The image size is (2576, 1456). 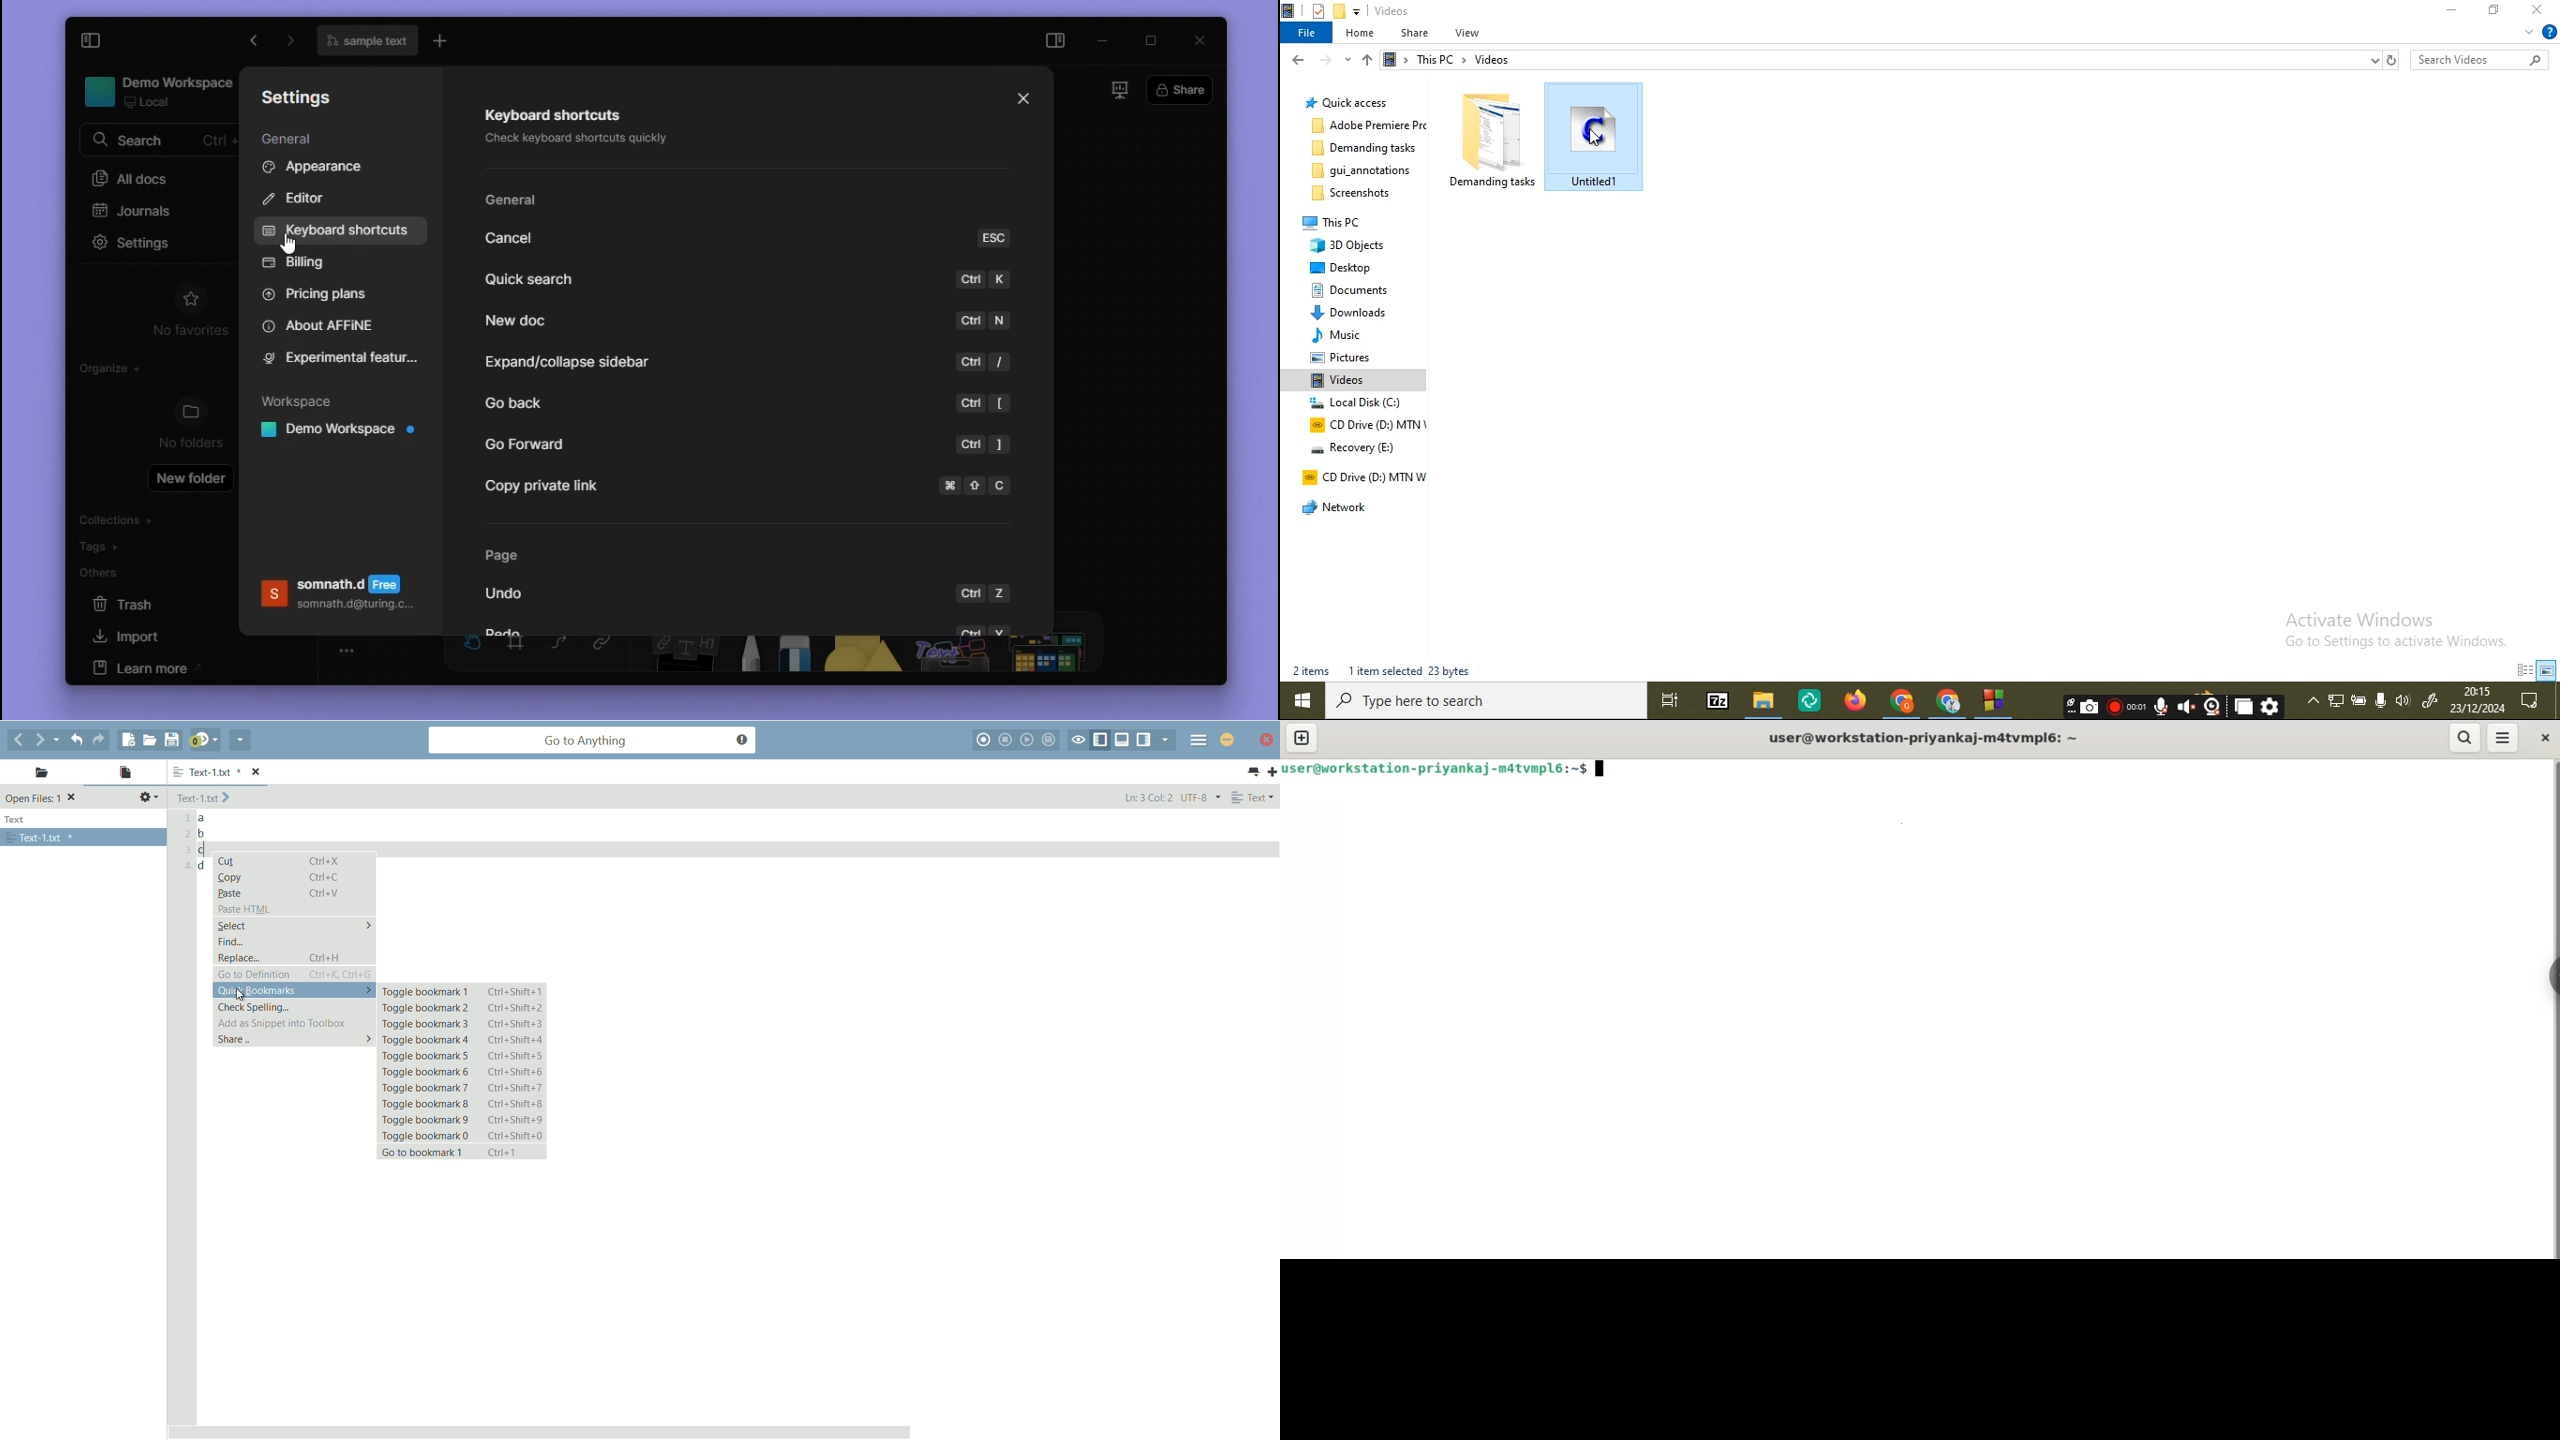 What do you see at coordinates (2538, 10) in the screenshot?
I see `close` at bounding box center [2538, 10].